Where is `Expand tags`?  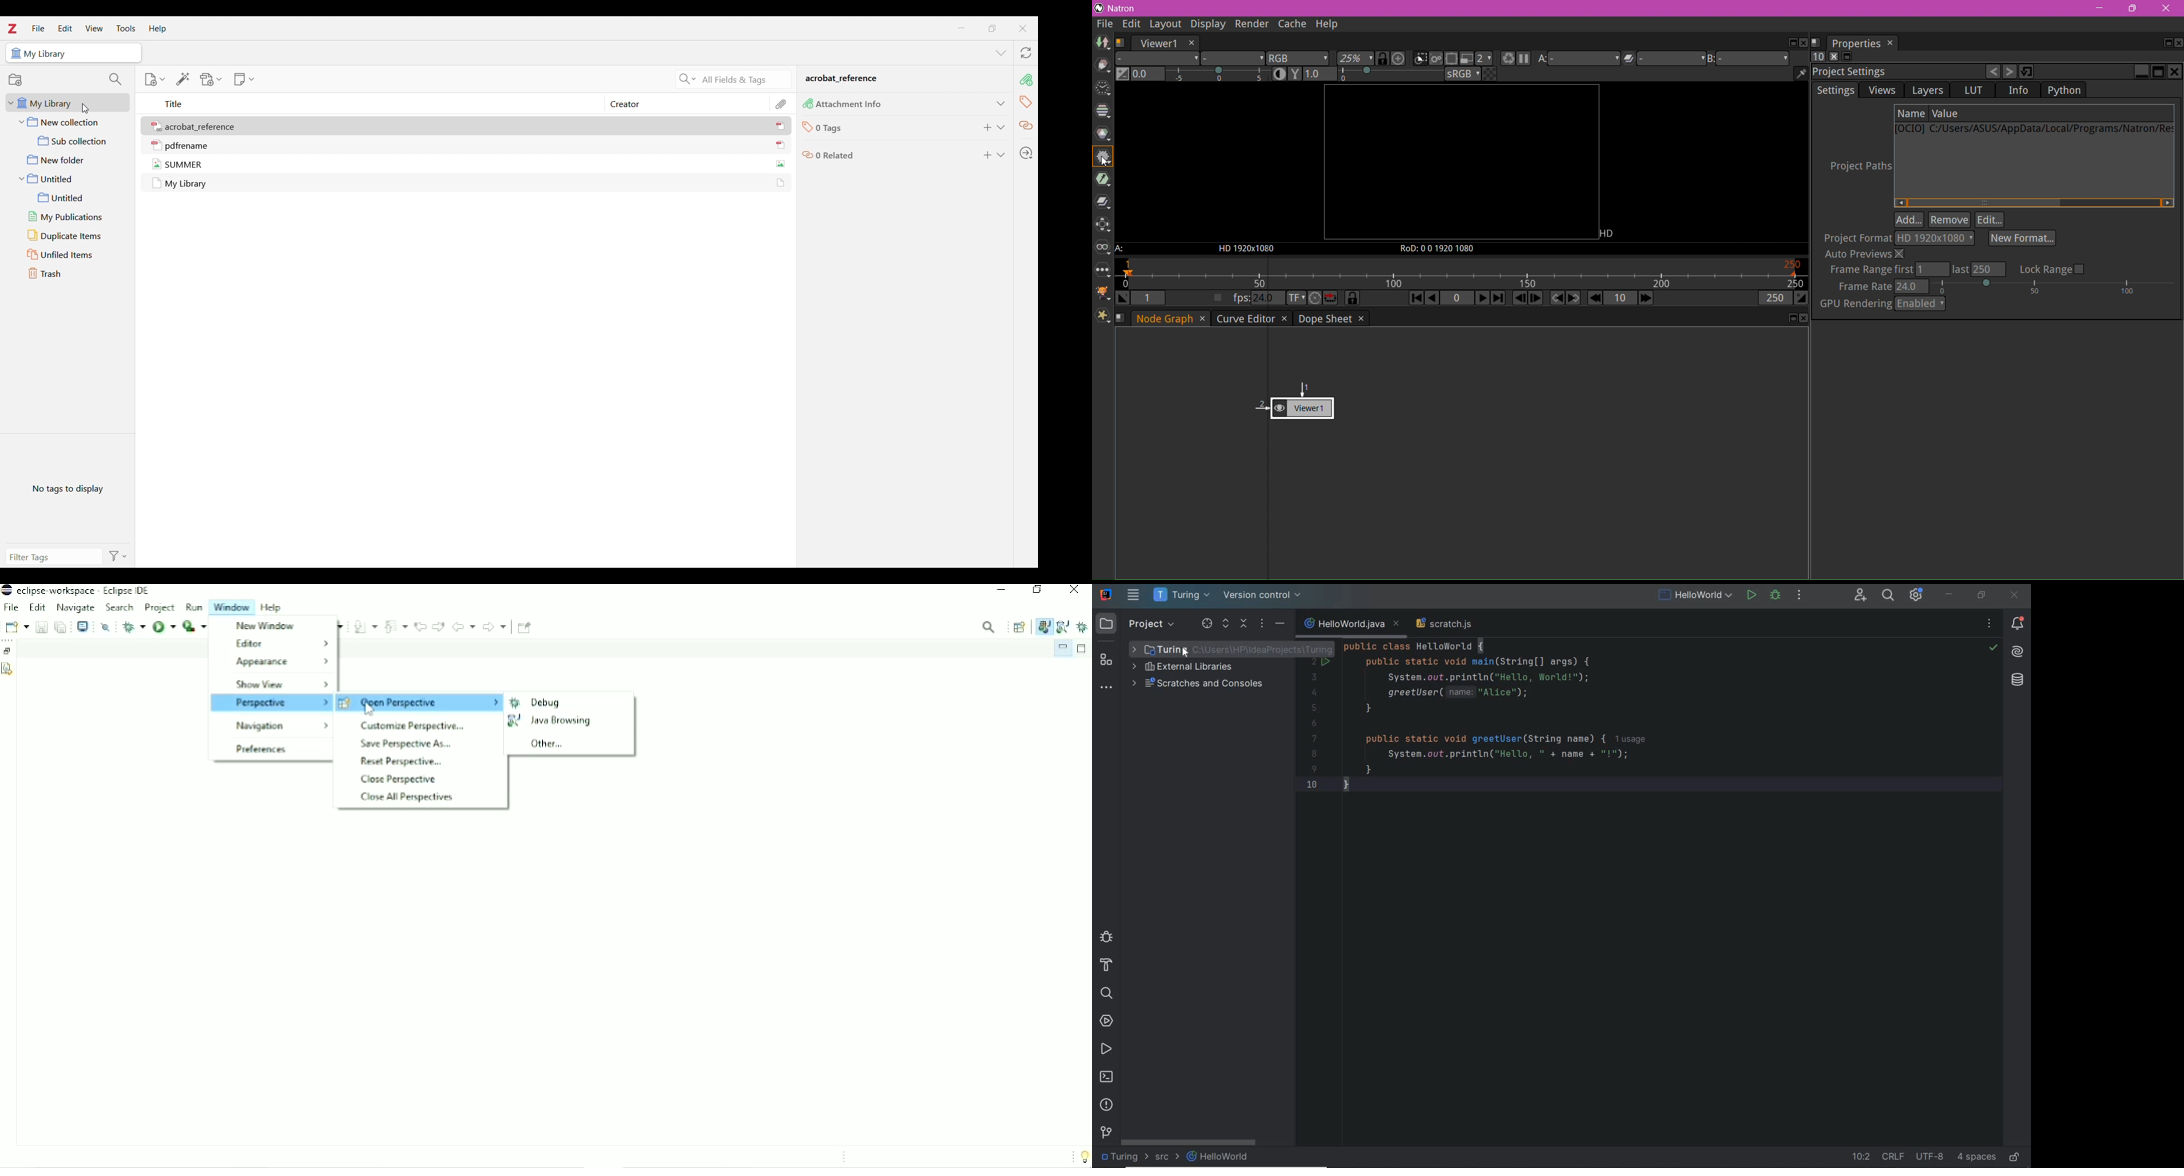 Expand tags is located at coordinates (1001, 128).